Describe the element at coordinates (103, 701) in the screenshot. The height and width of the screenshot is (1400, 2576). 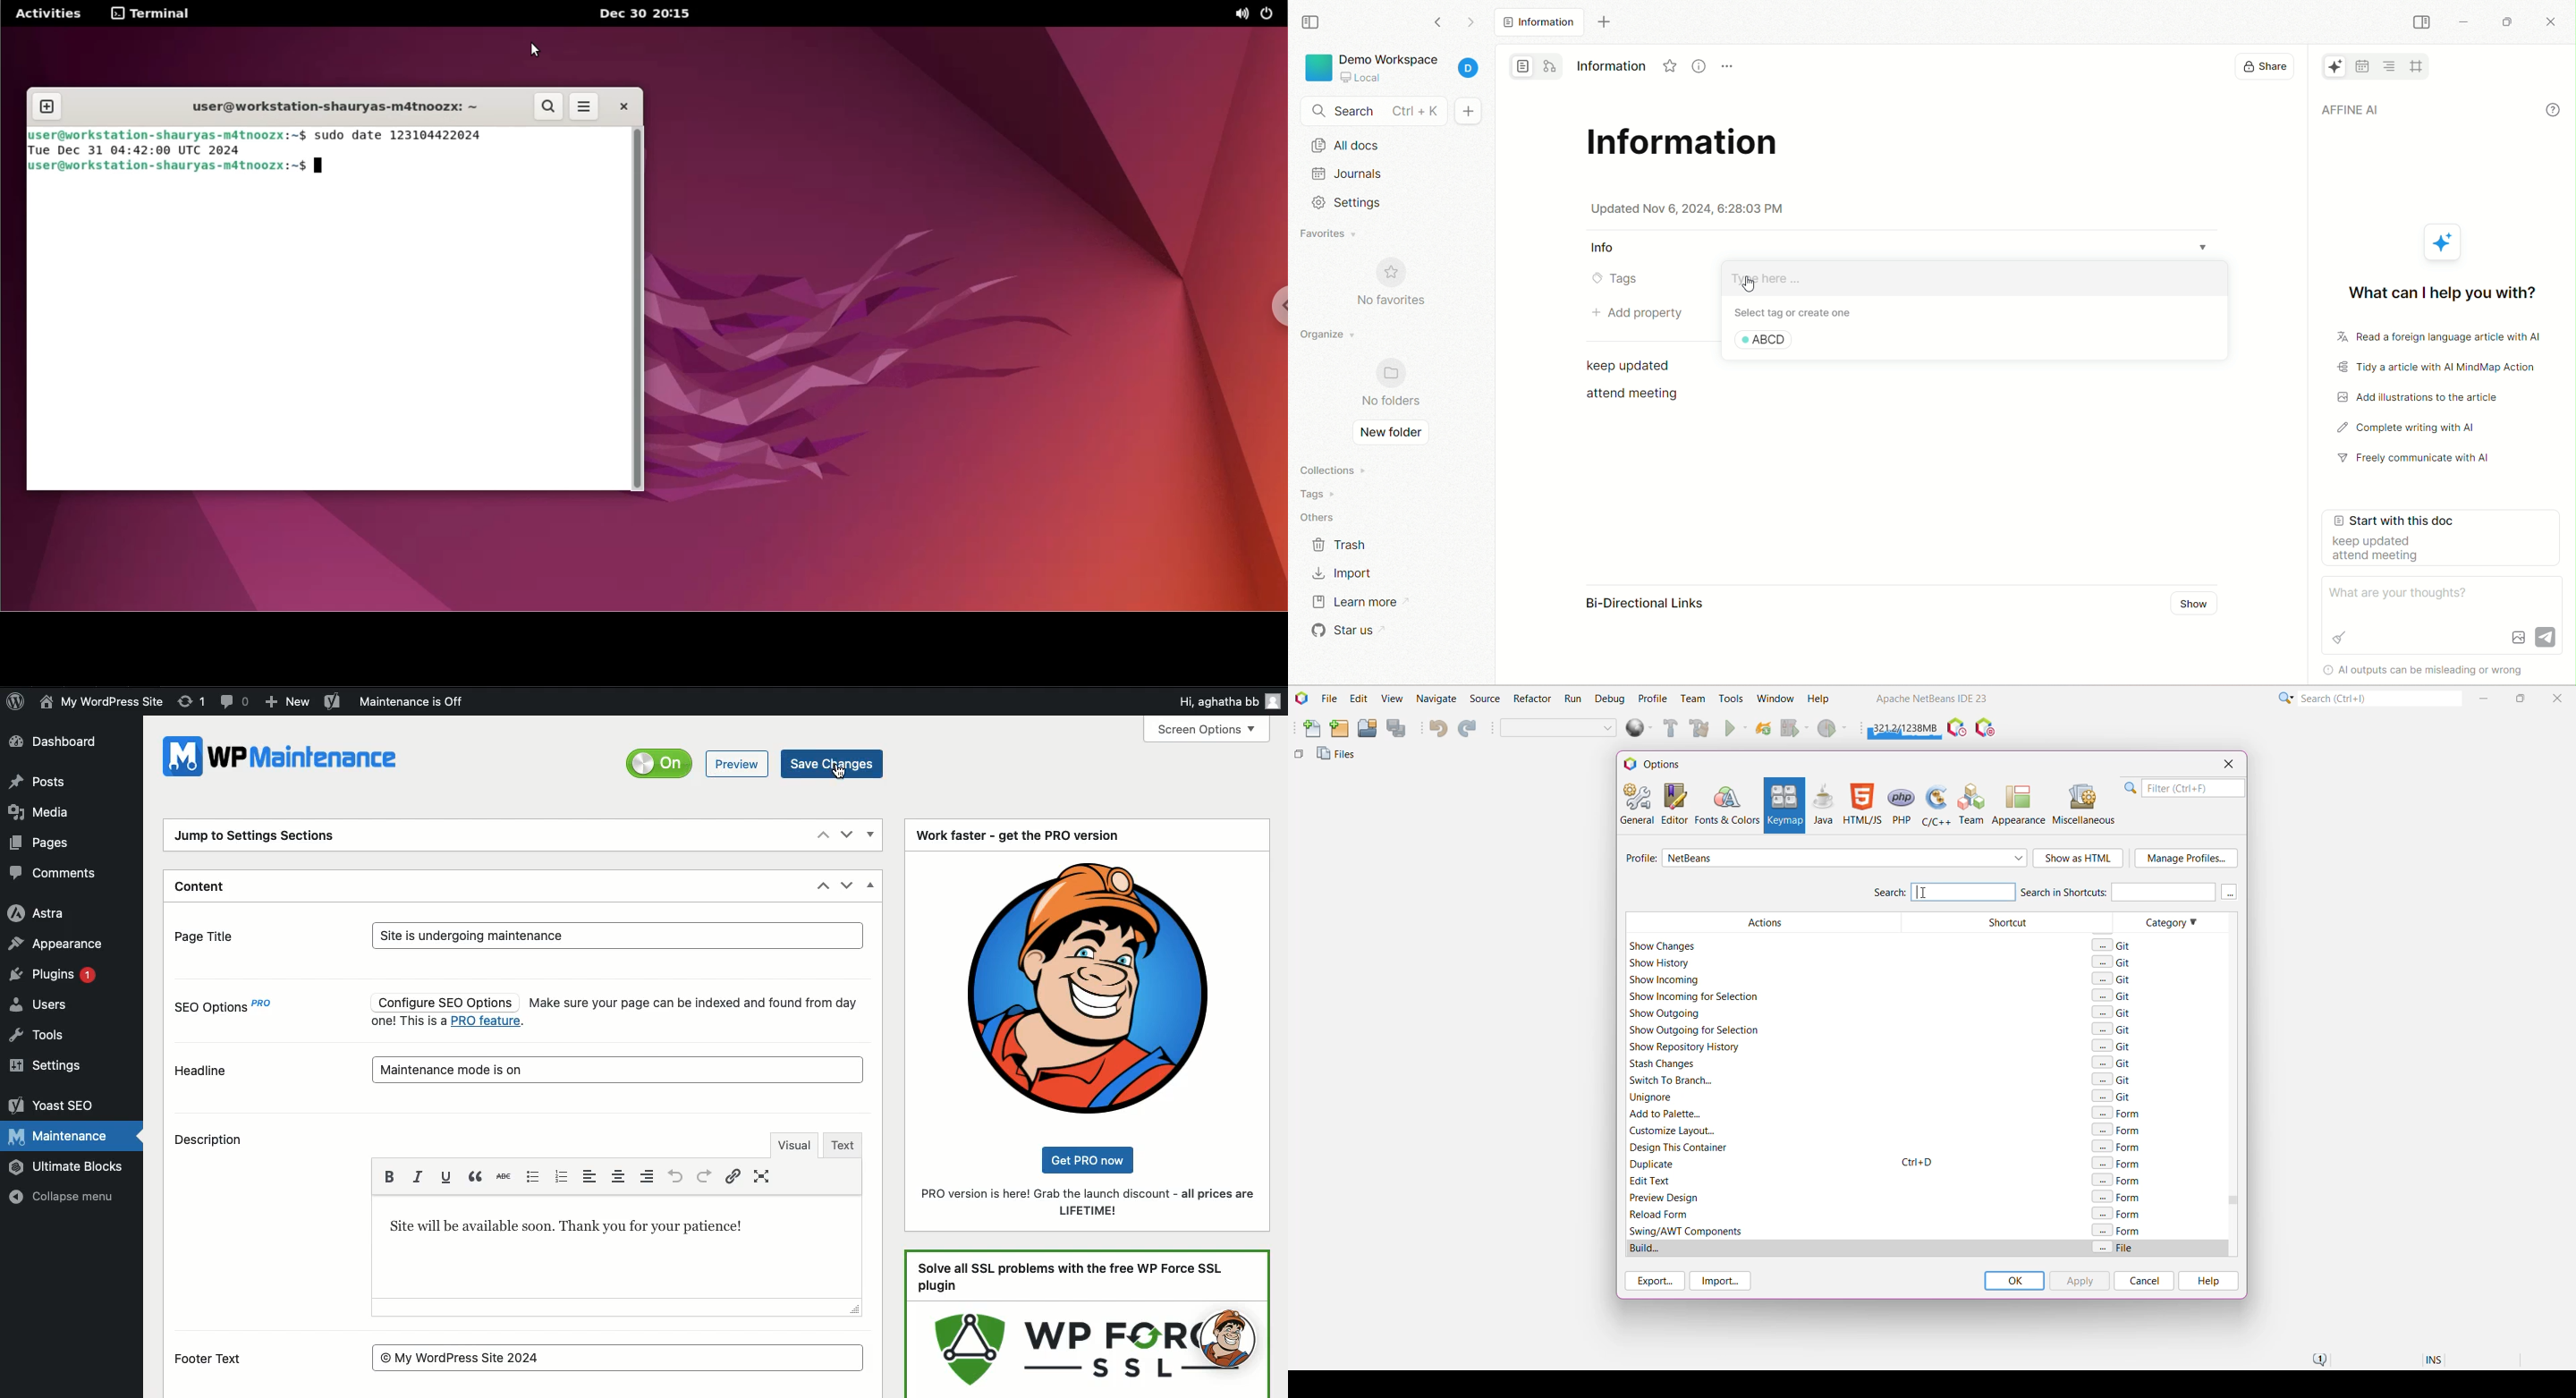
I see `Name` at that location.